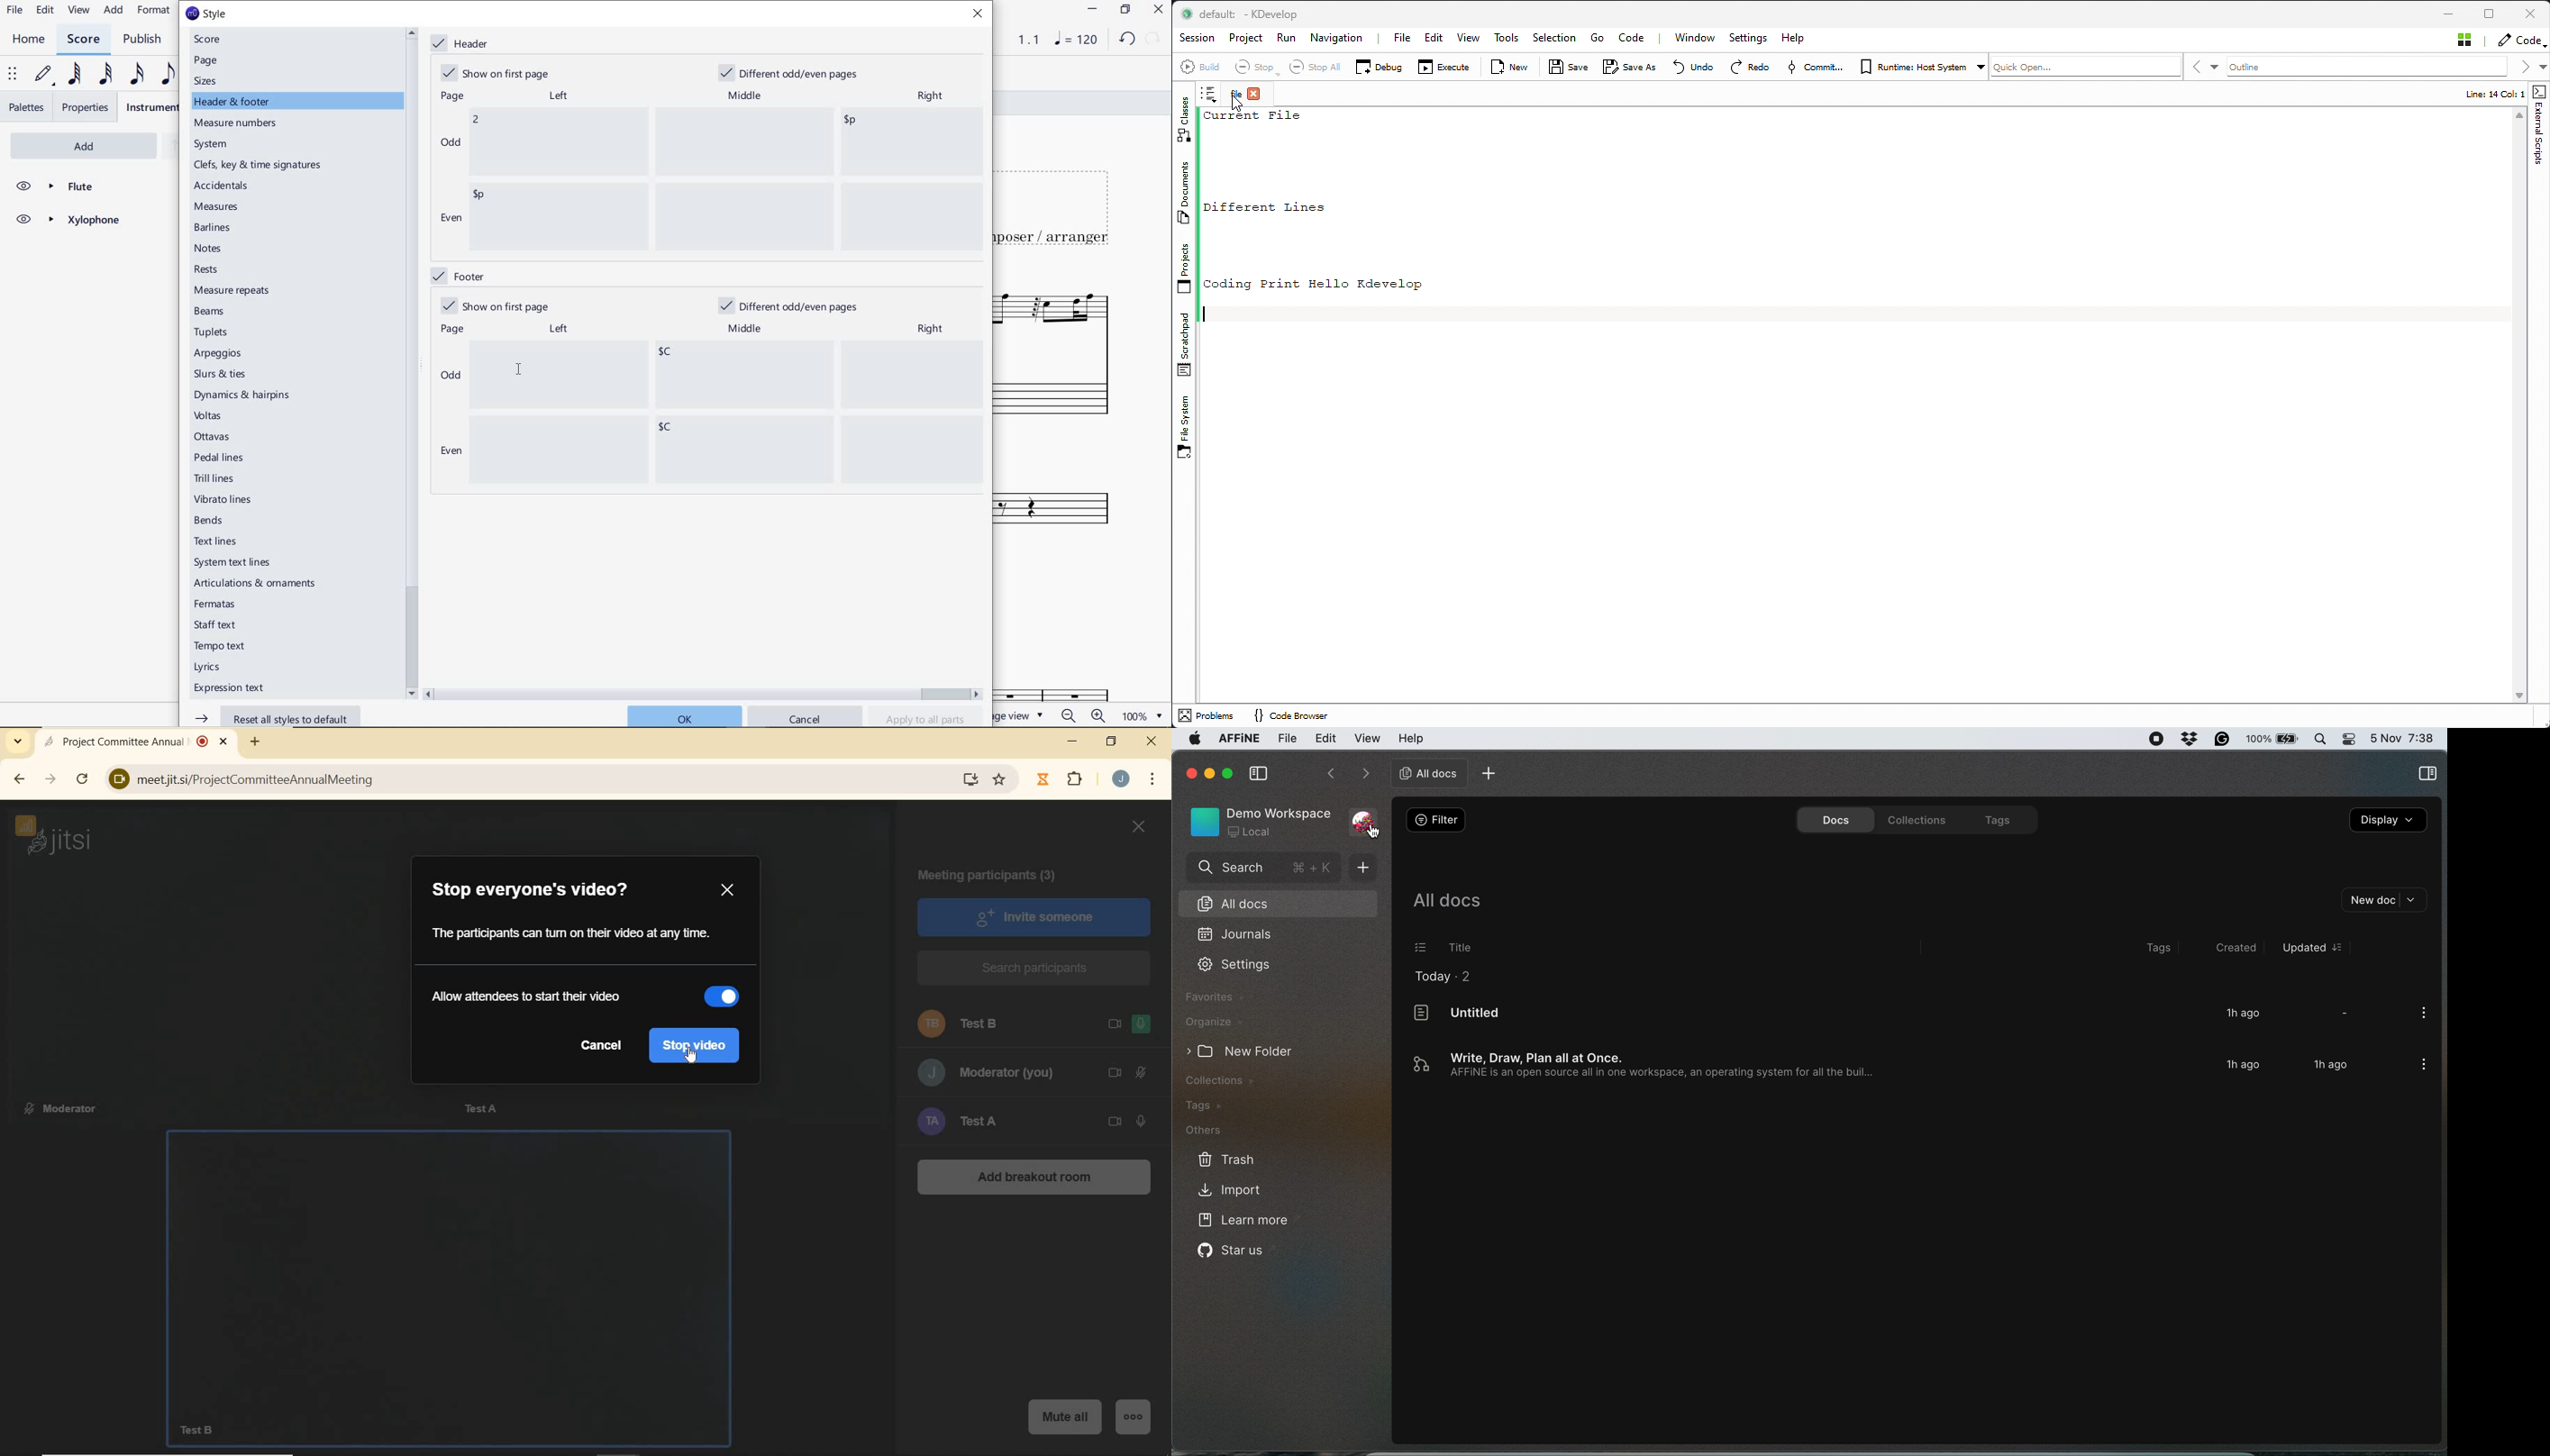 The width and height of the screenshot is (2576, 1456). I want to click on footer marked, so click(457, 275).